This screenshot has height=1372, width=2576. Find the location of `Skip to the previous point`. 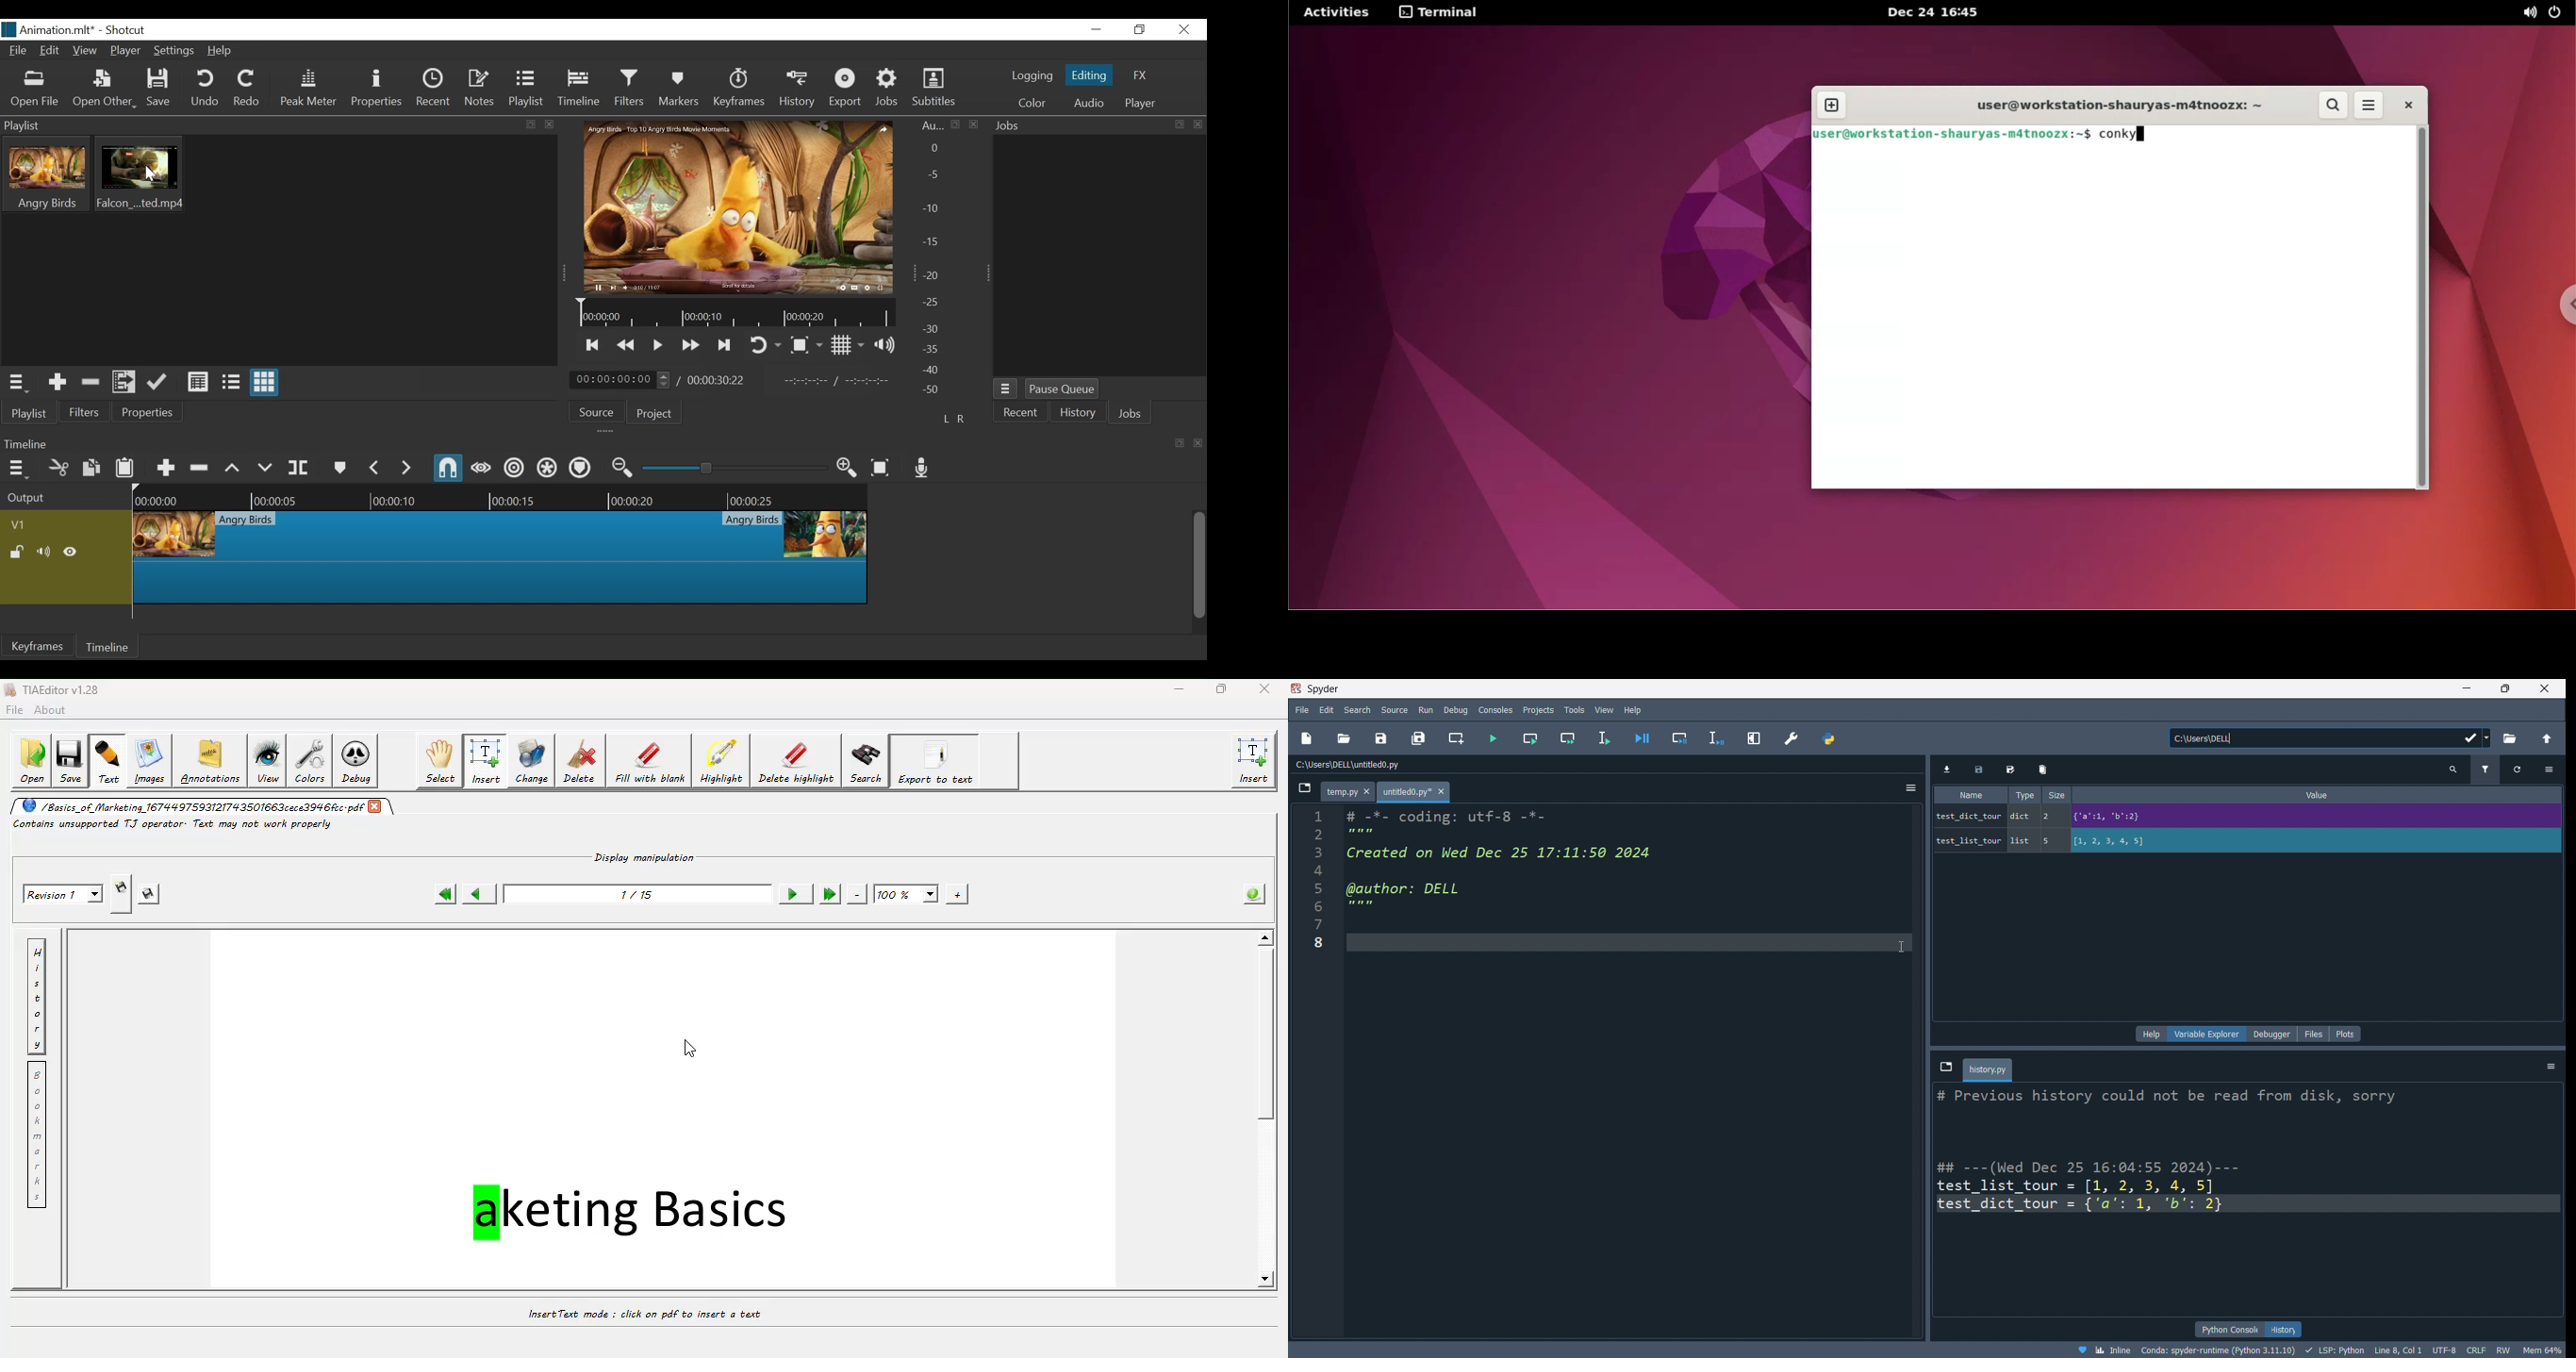

Skip to the previous point is located at coordinates (593, 346).